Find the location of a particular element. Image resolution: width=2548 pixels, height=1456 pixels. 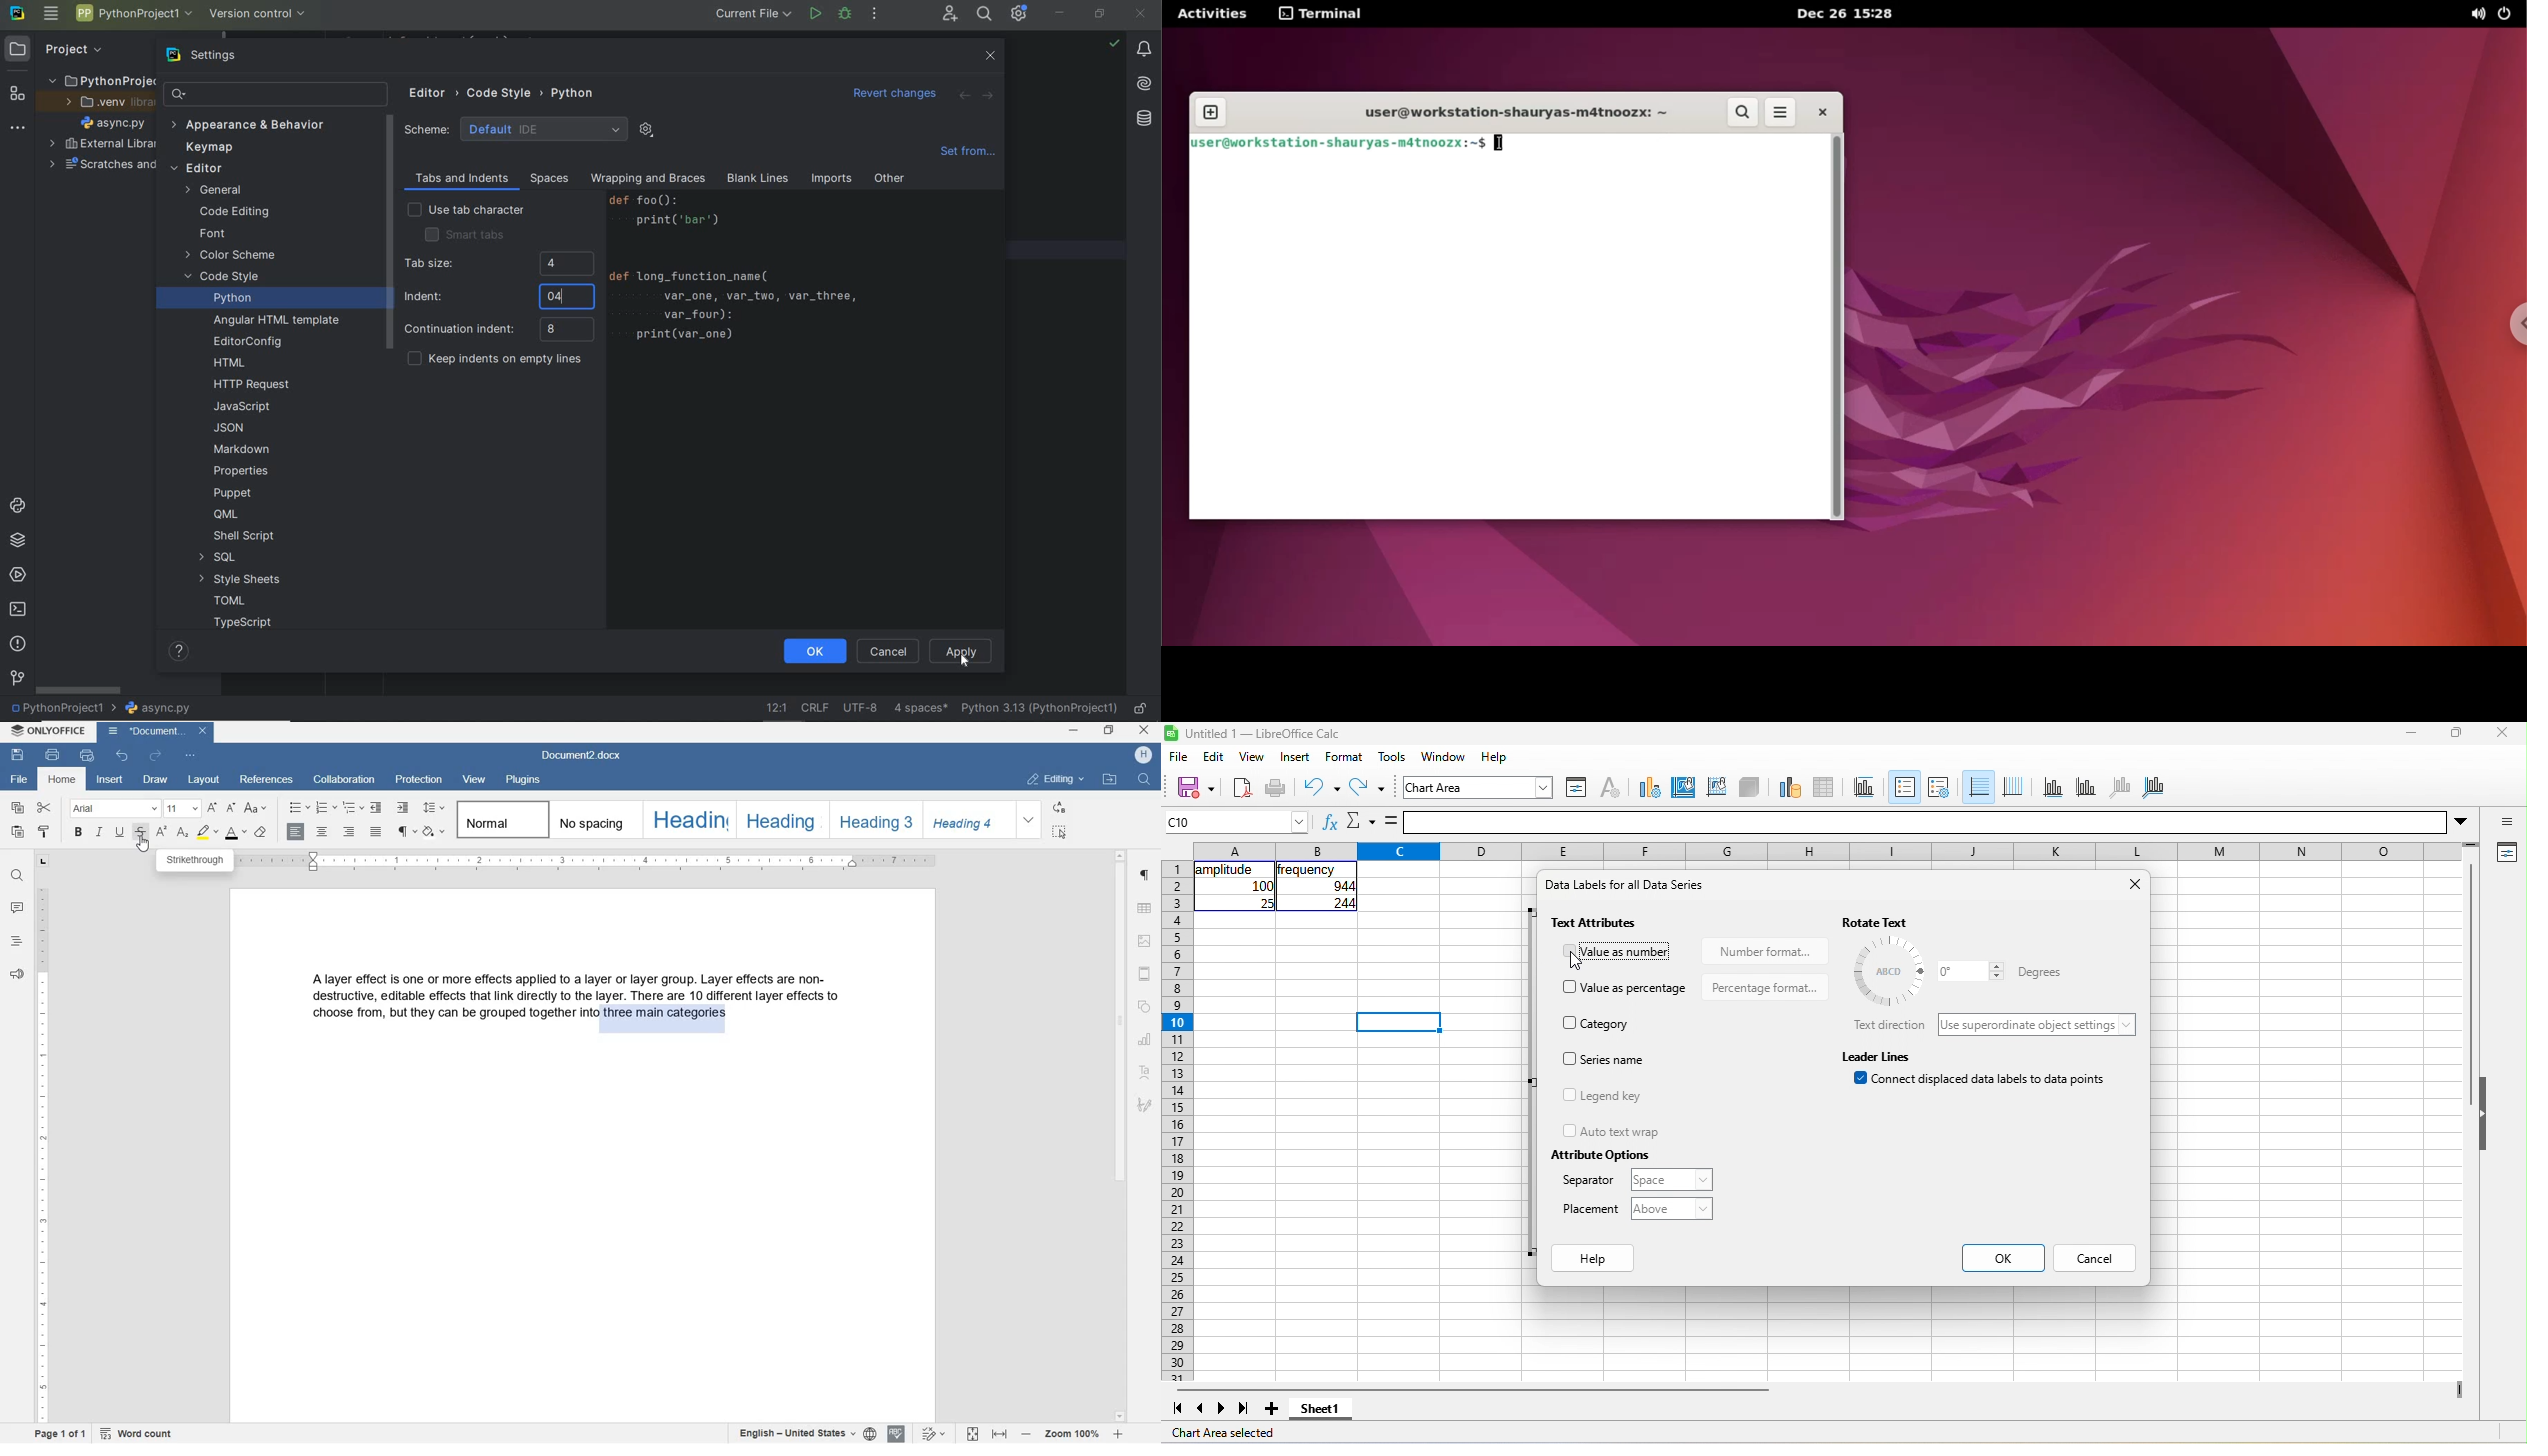

title is located at coordinates (1868, 787).